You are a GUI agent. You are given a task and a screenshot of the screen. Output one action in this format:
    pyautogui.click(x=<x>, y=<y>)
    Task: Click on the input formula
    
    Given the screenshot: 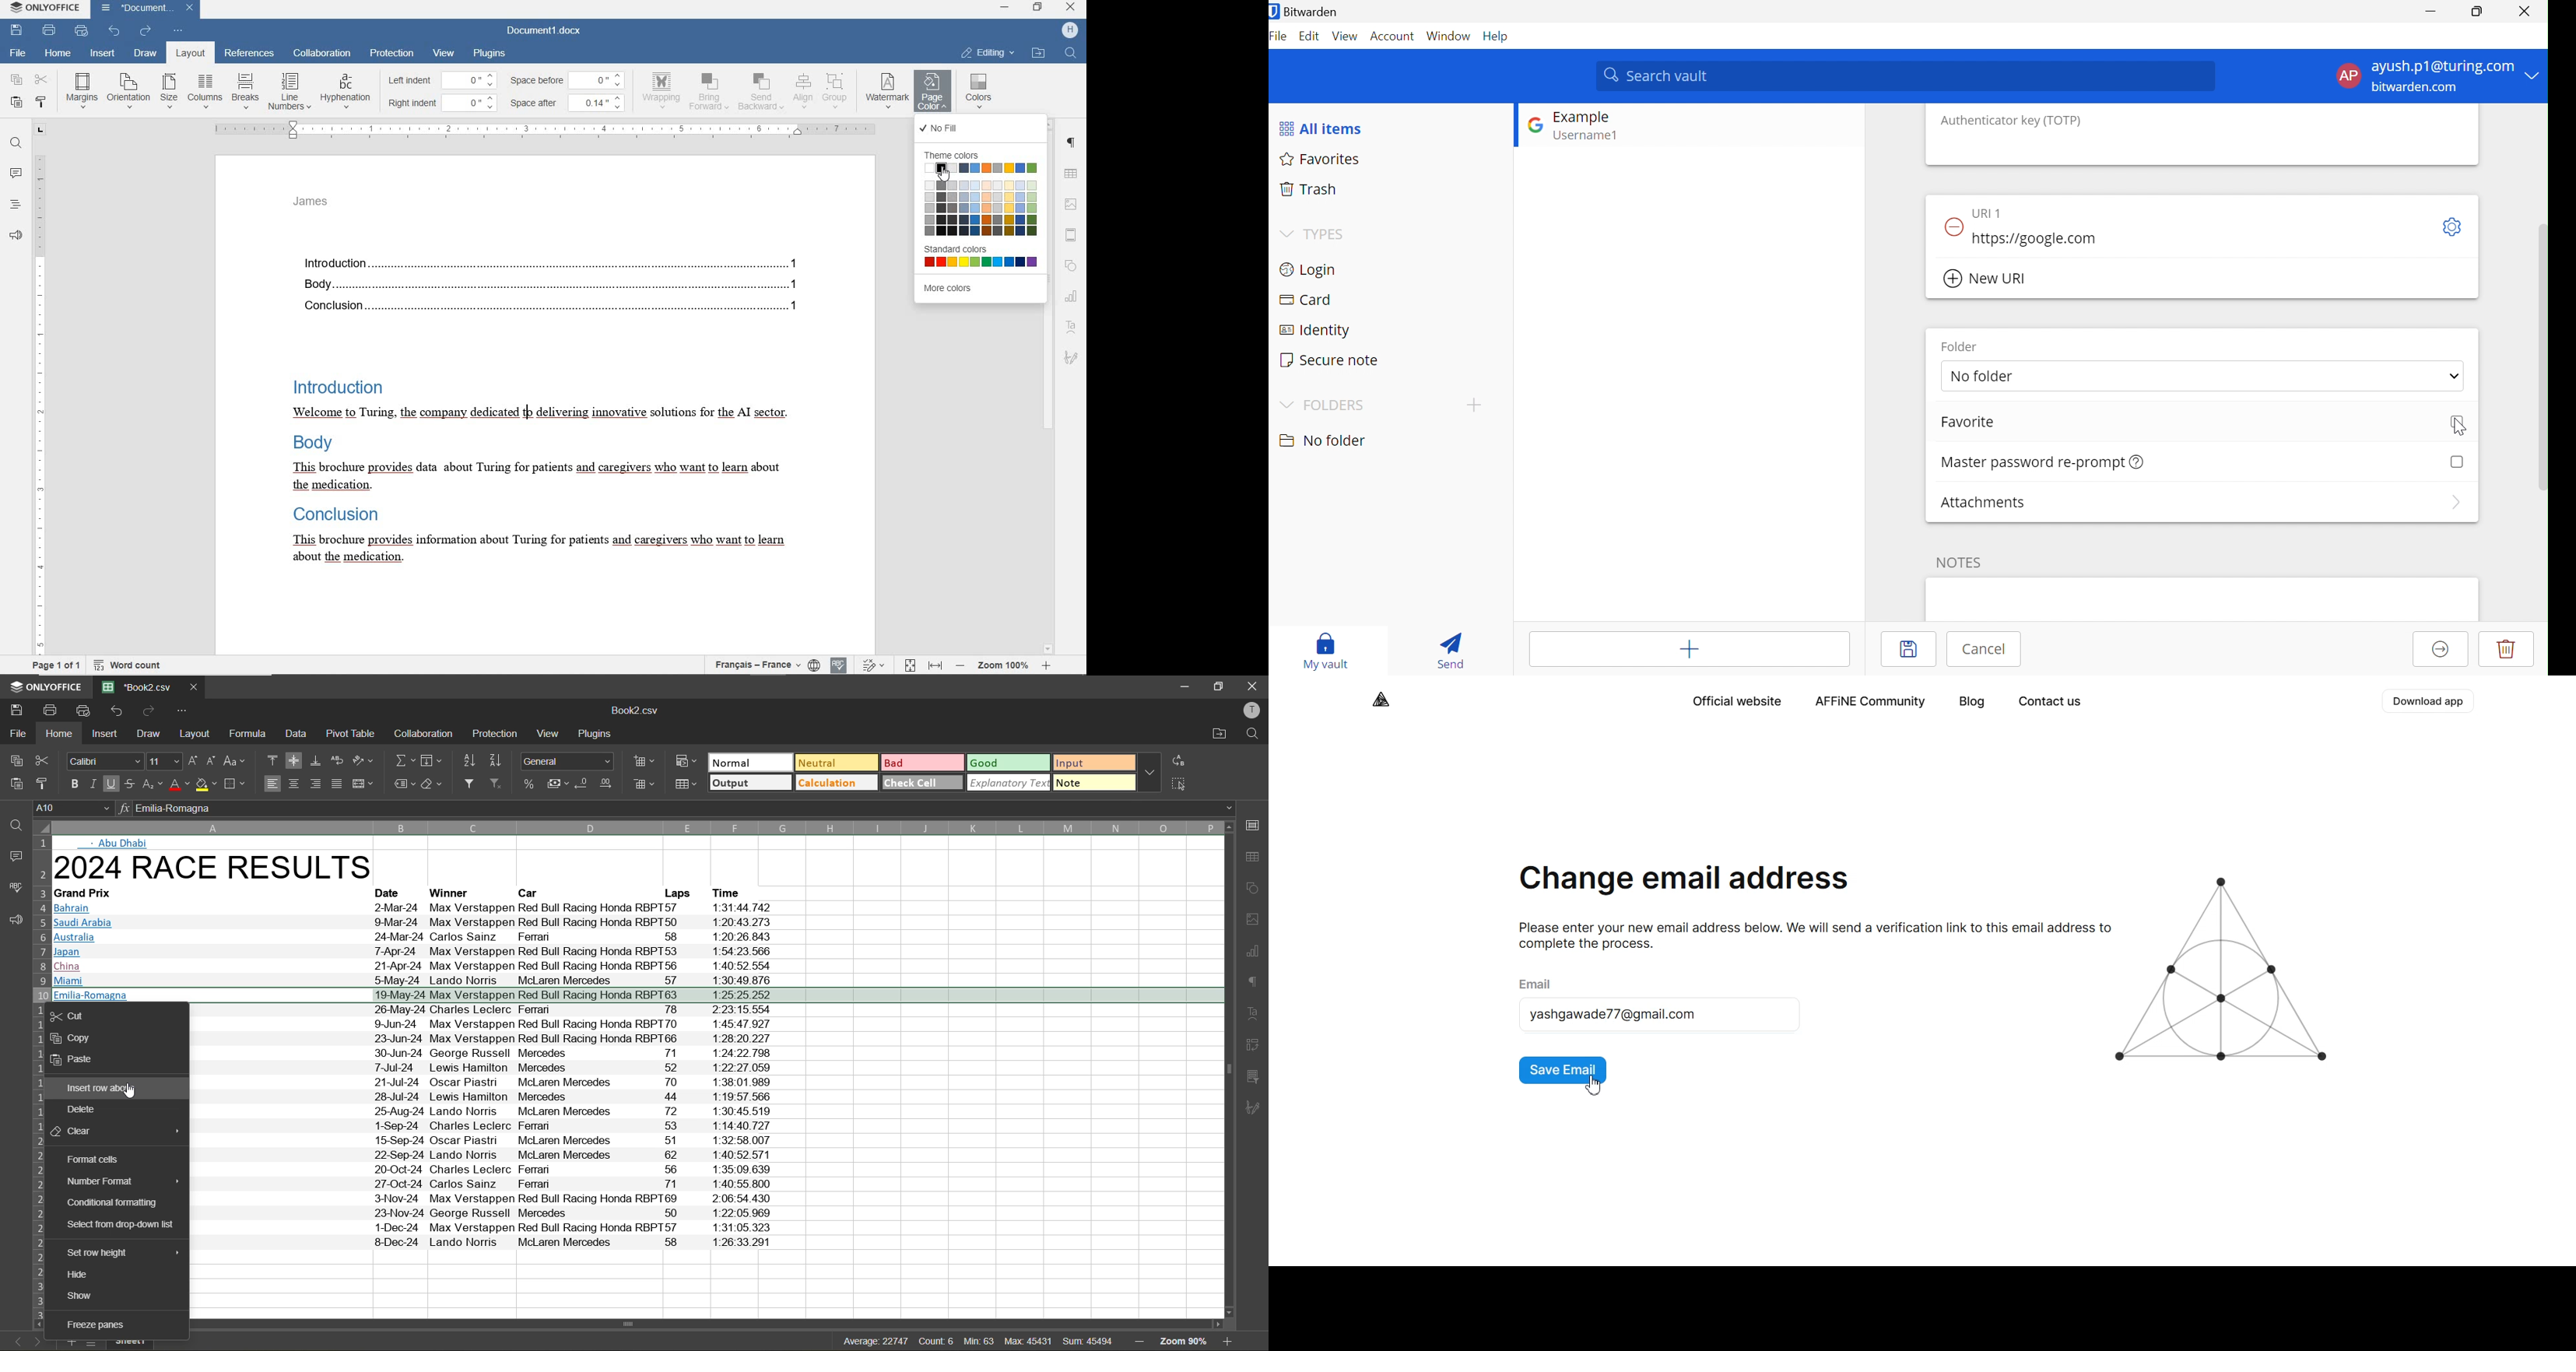 What is the action you would take?
    pyautogui.click(x=123, y=809)
    